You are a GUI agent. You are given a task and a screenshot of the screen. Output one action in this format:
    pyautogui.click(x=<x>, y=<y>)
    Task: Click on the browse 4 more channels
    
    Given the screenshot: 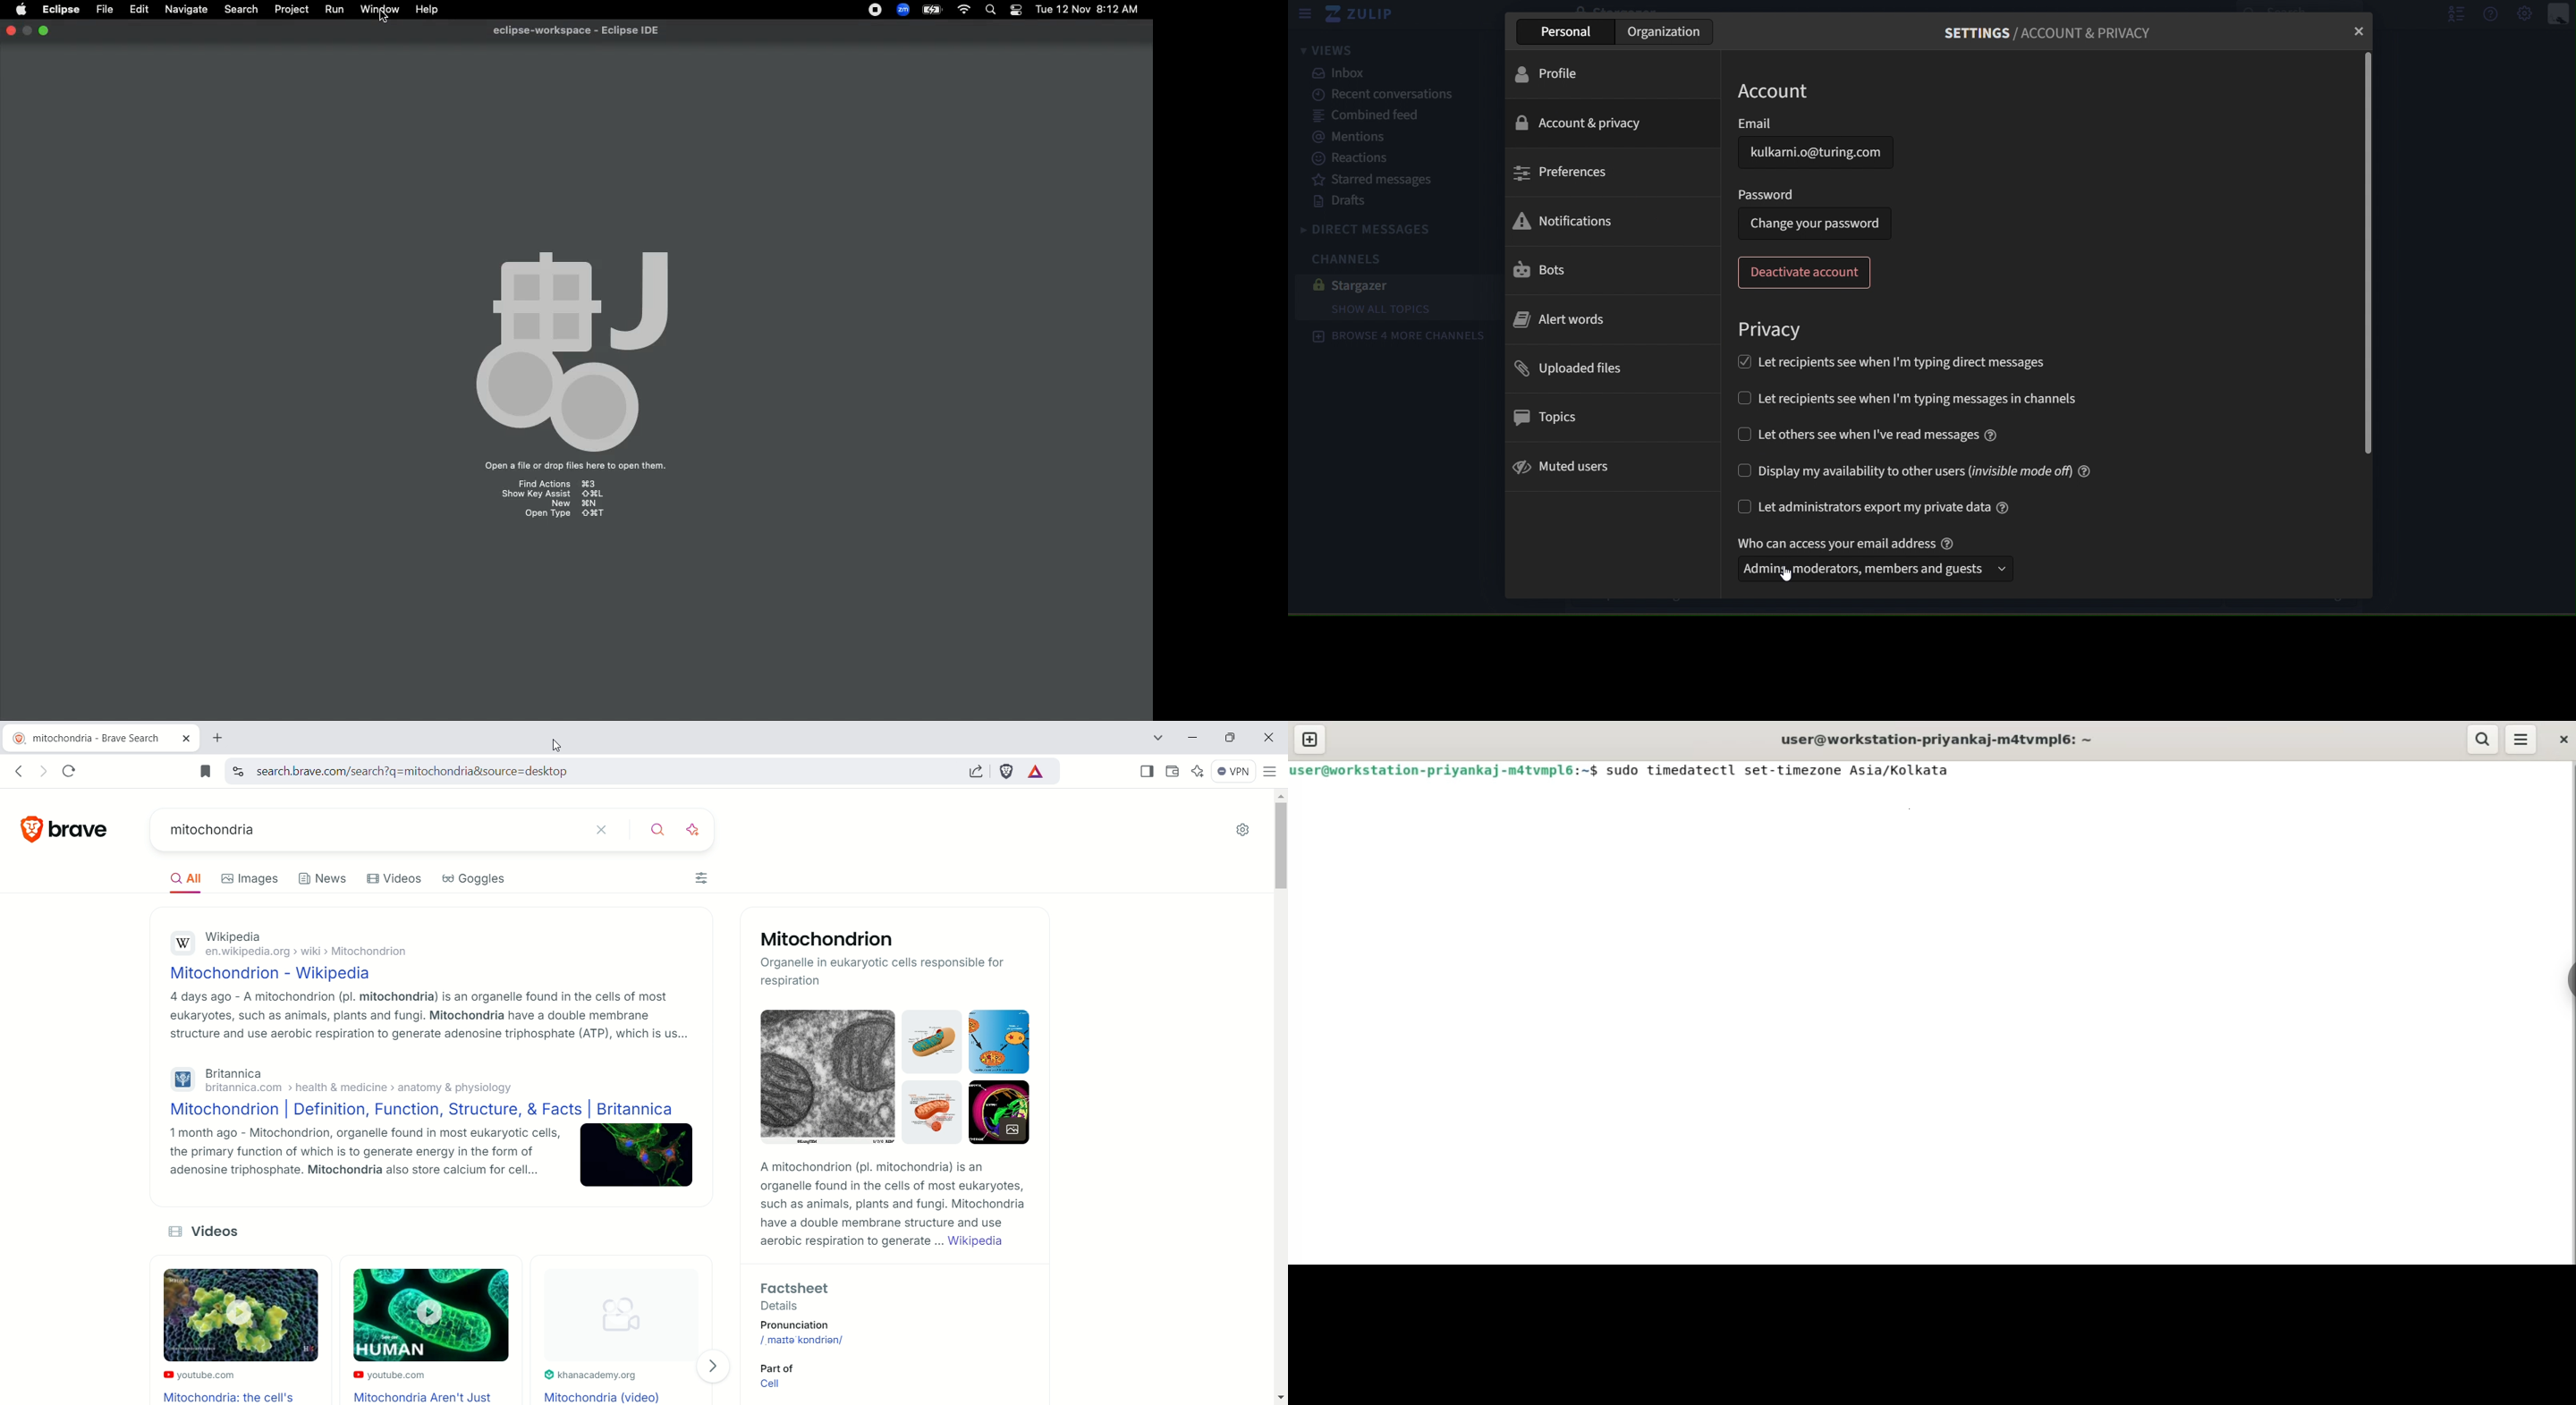 What is the action you would take?
    pyautogui.click(x=1398, y=337)
    